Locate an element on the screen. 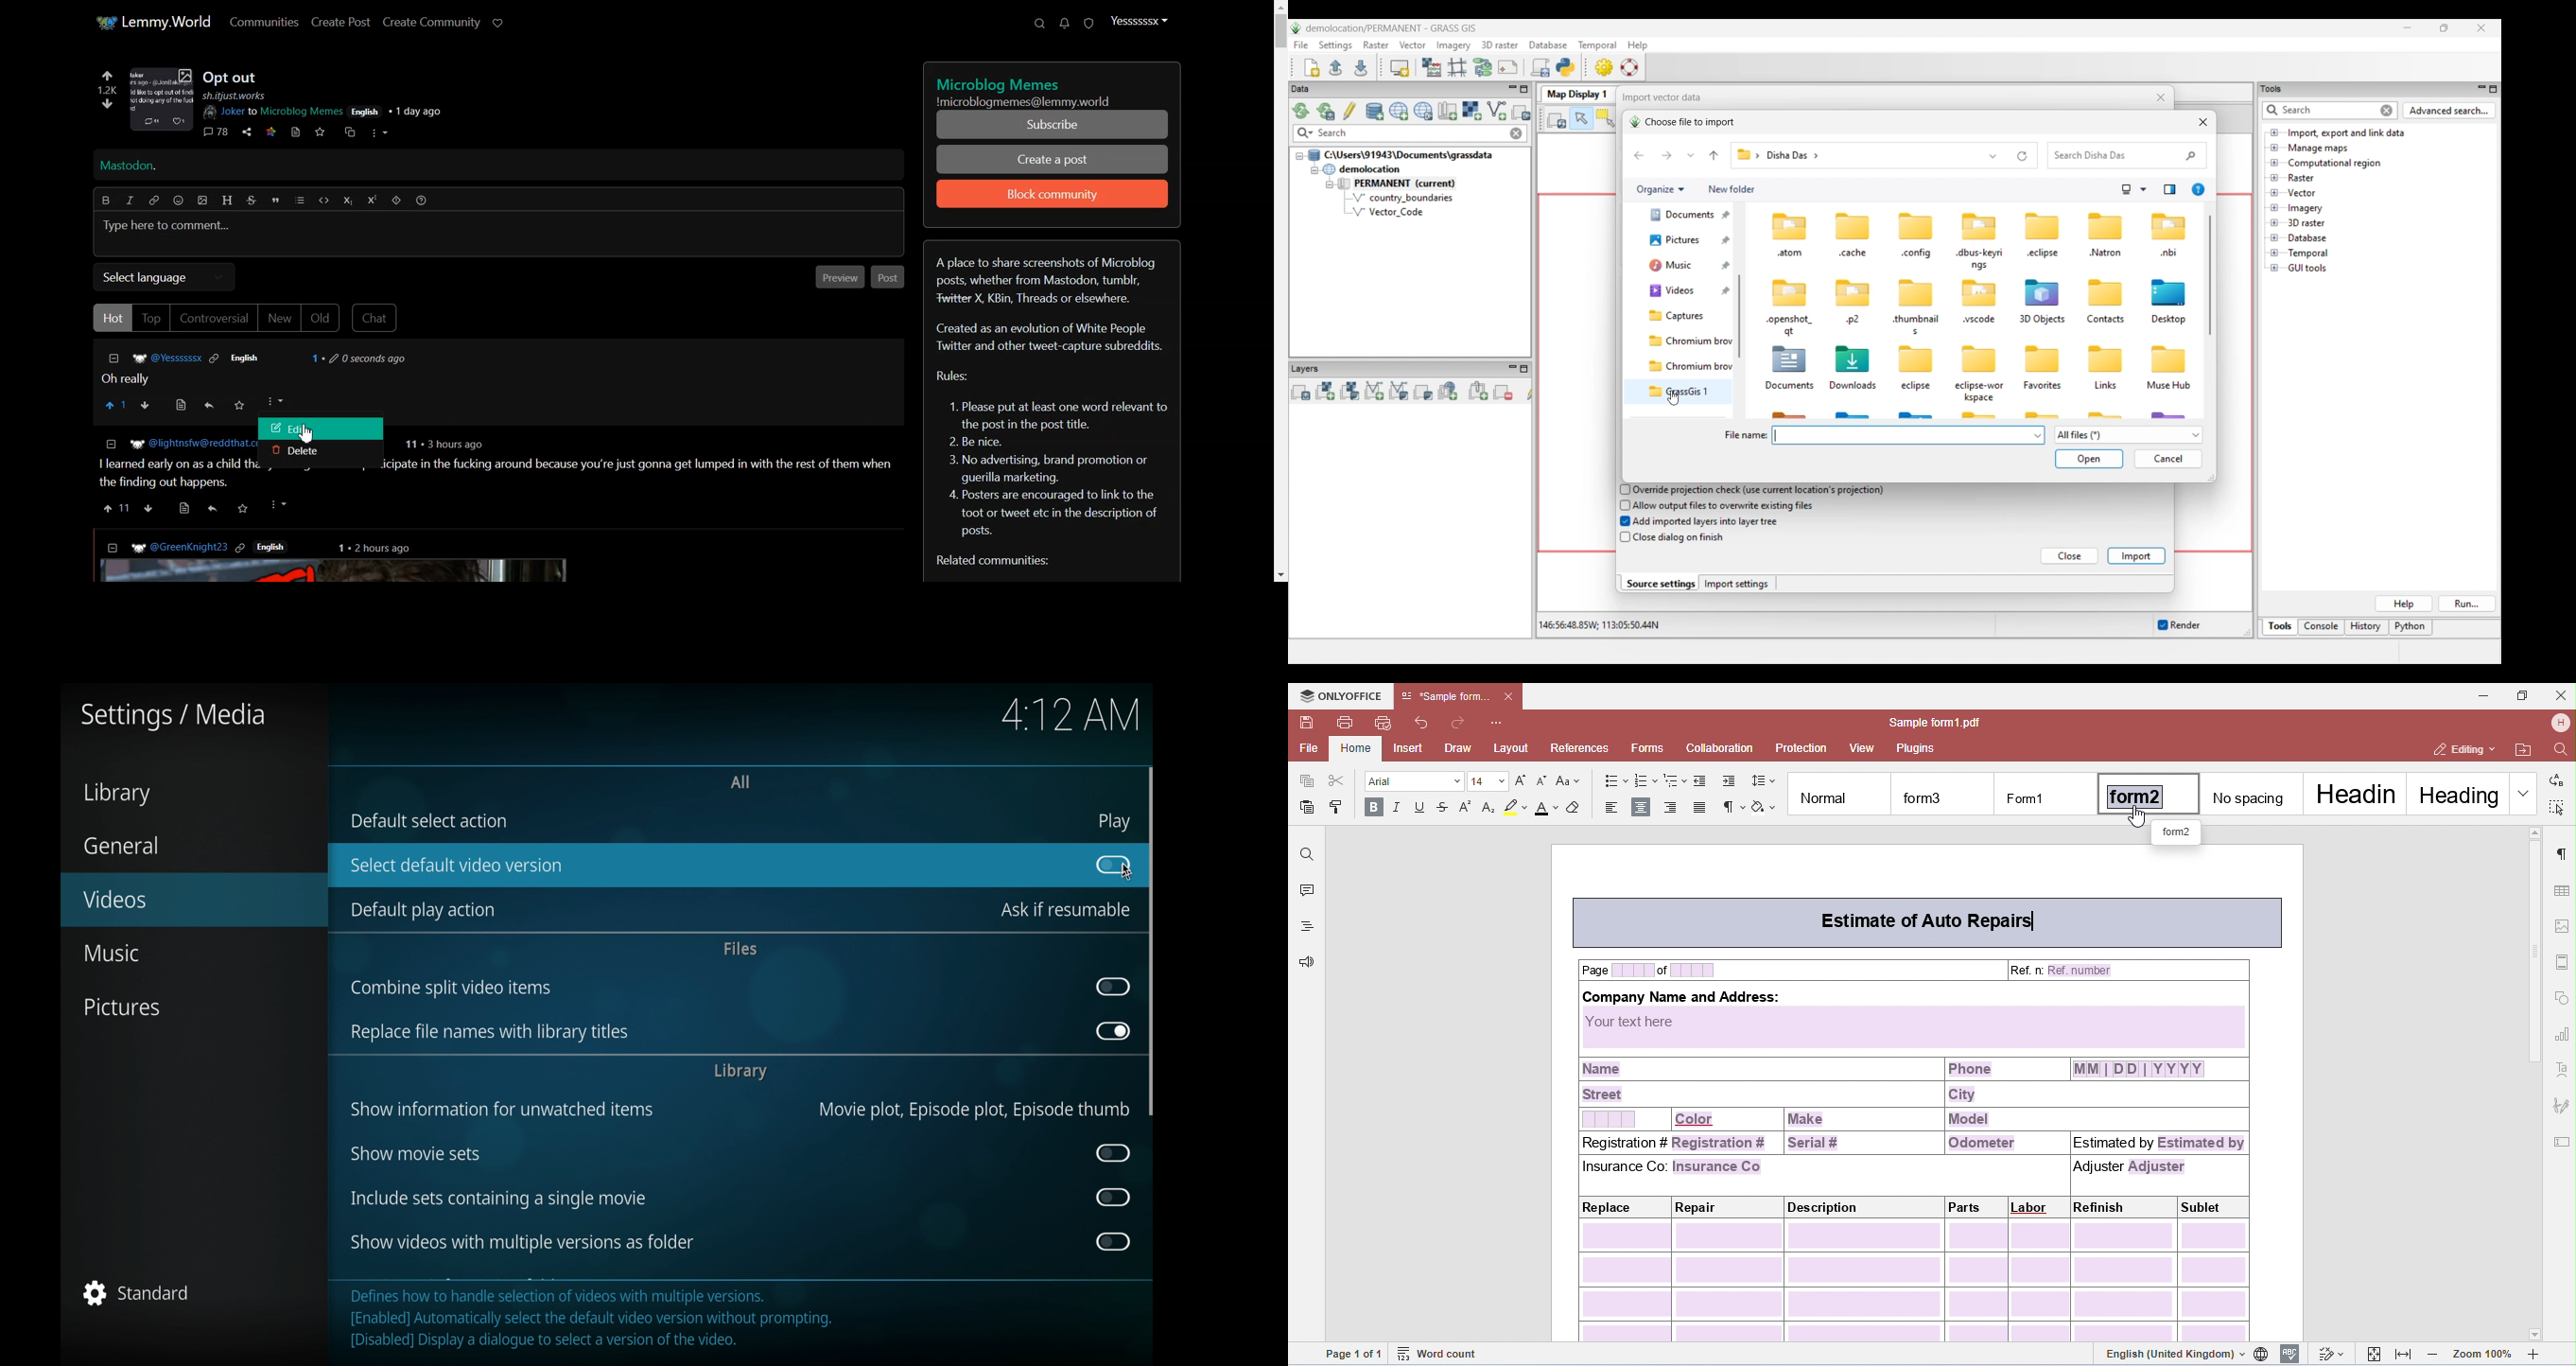  Mastodon Hyperlink  is located at coordinates (500, 164).